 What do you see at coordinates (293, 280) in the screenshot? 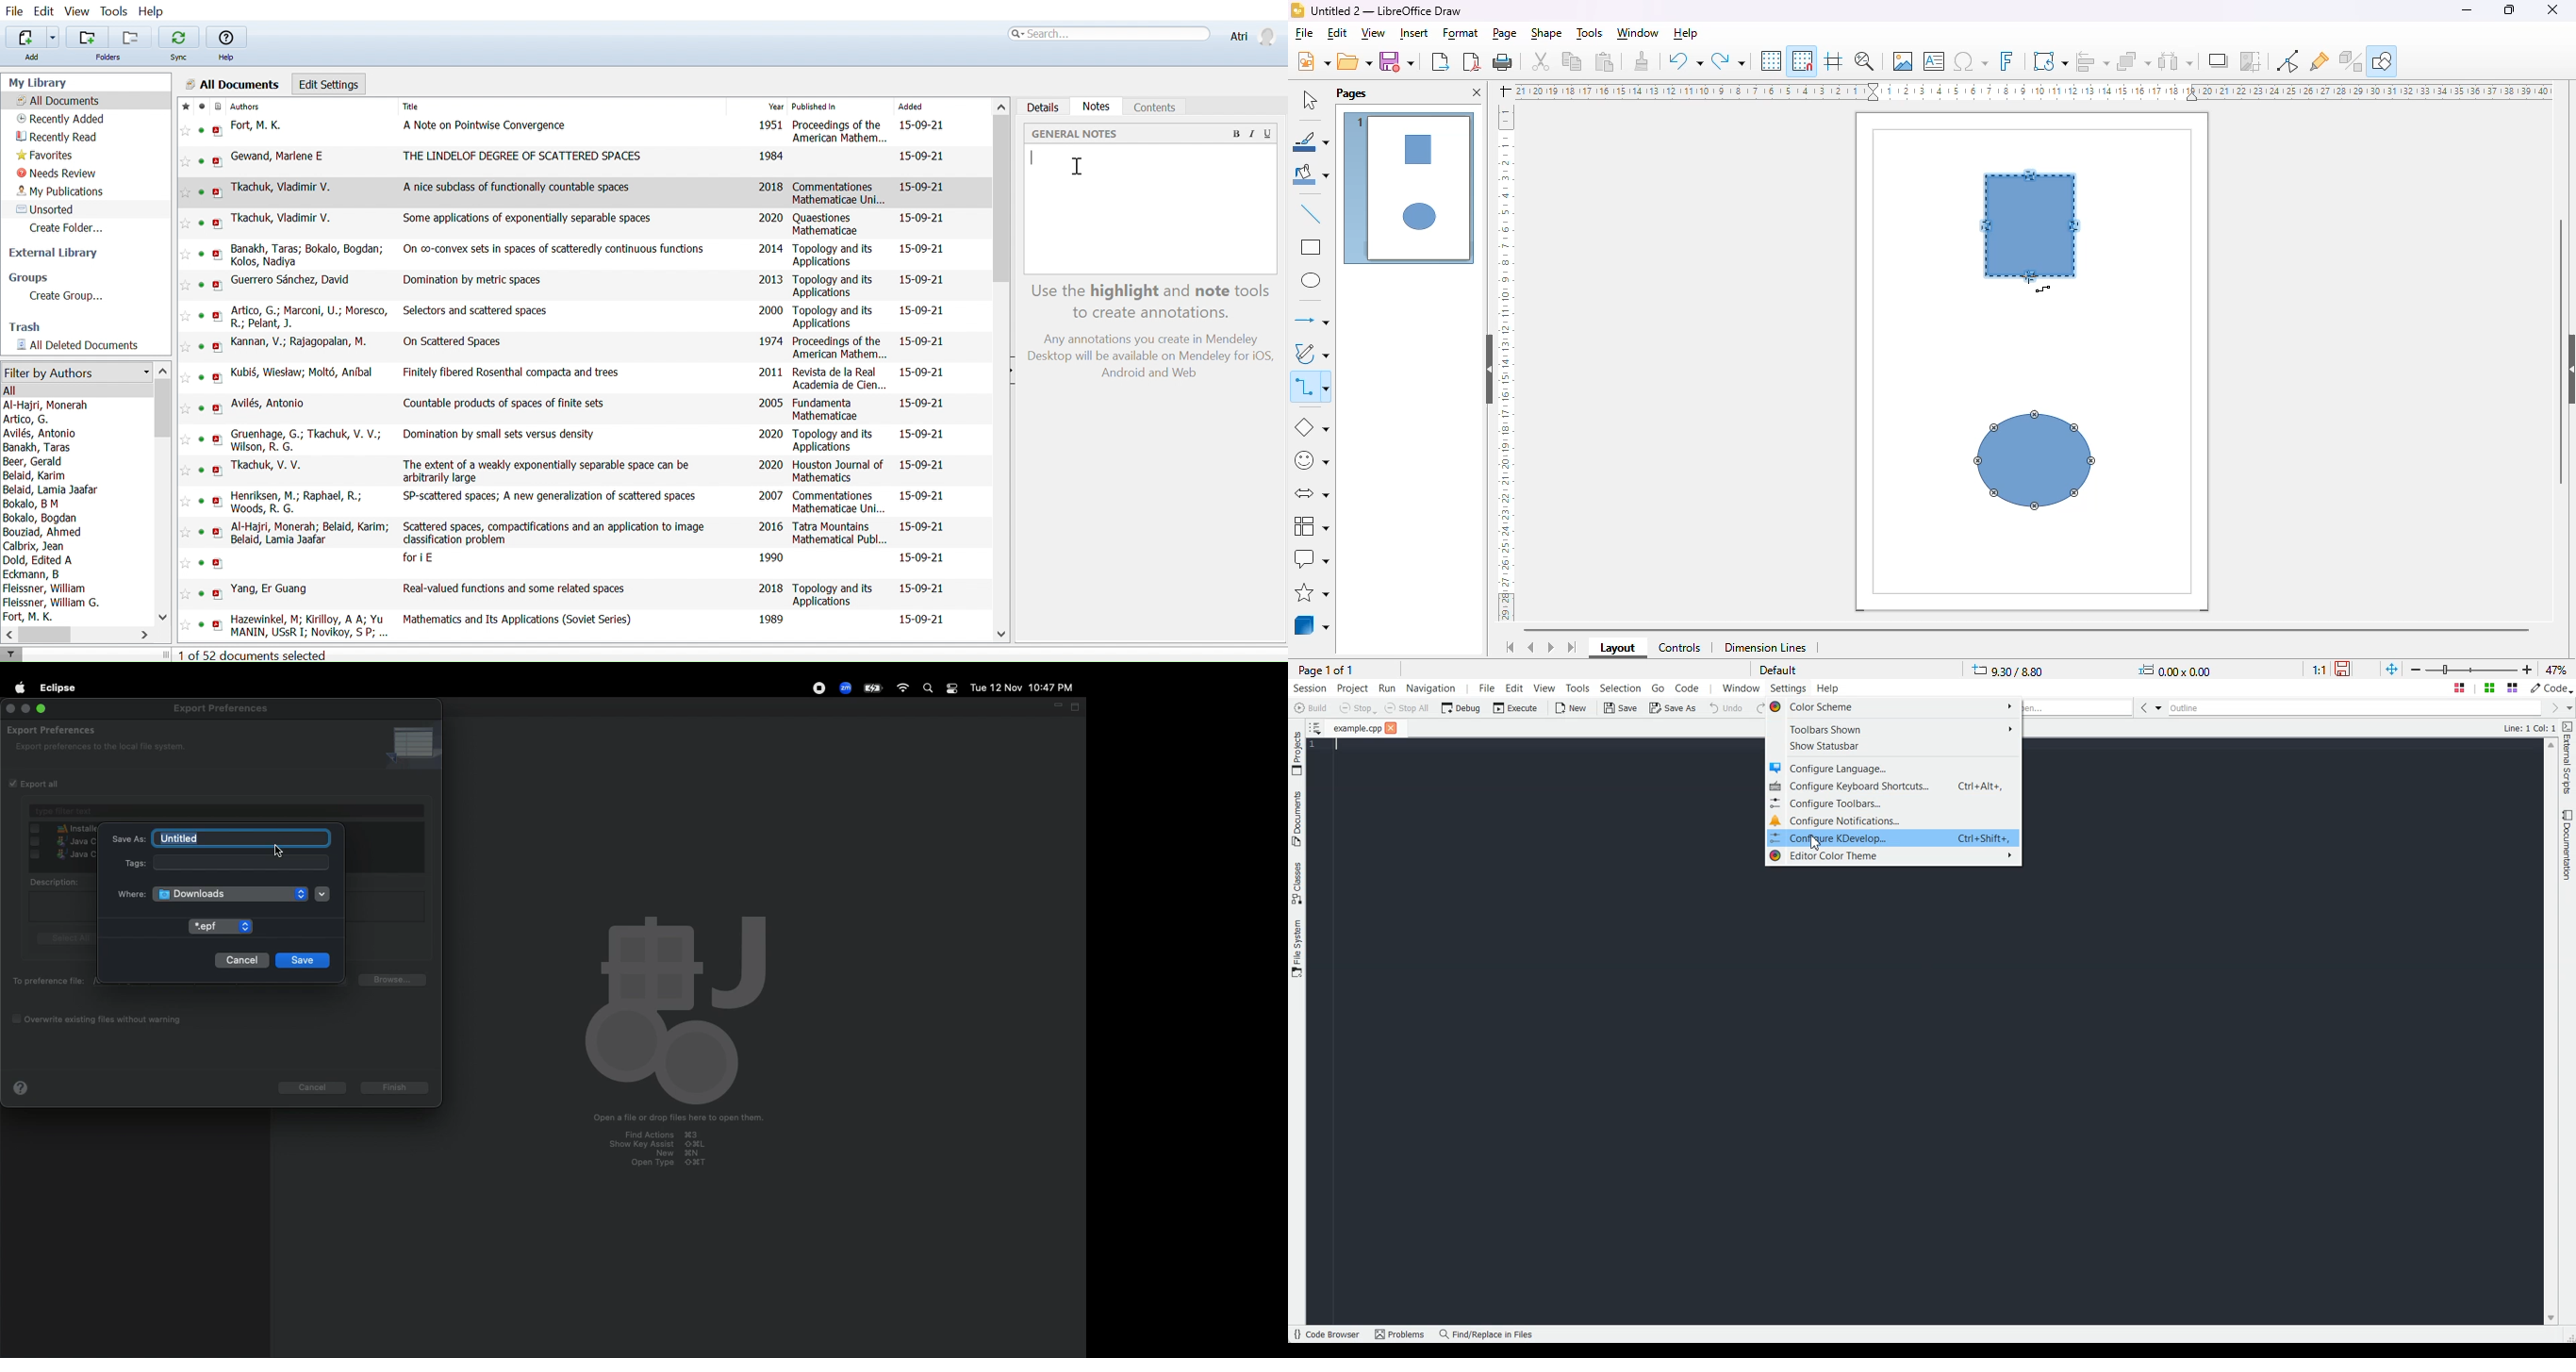
I see `Guerrero Sanchez, David` at bounding box center [293, 280].